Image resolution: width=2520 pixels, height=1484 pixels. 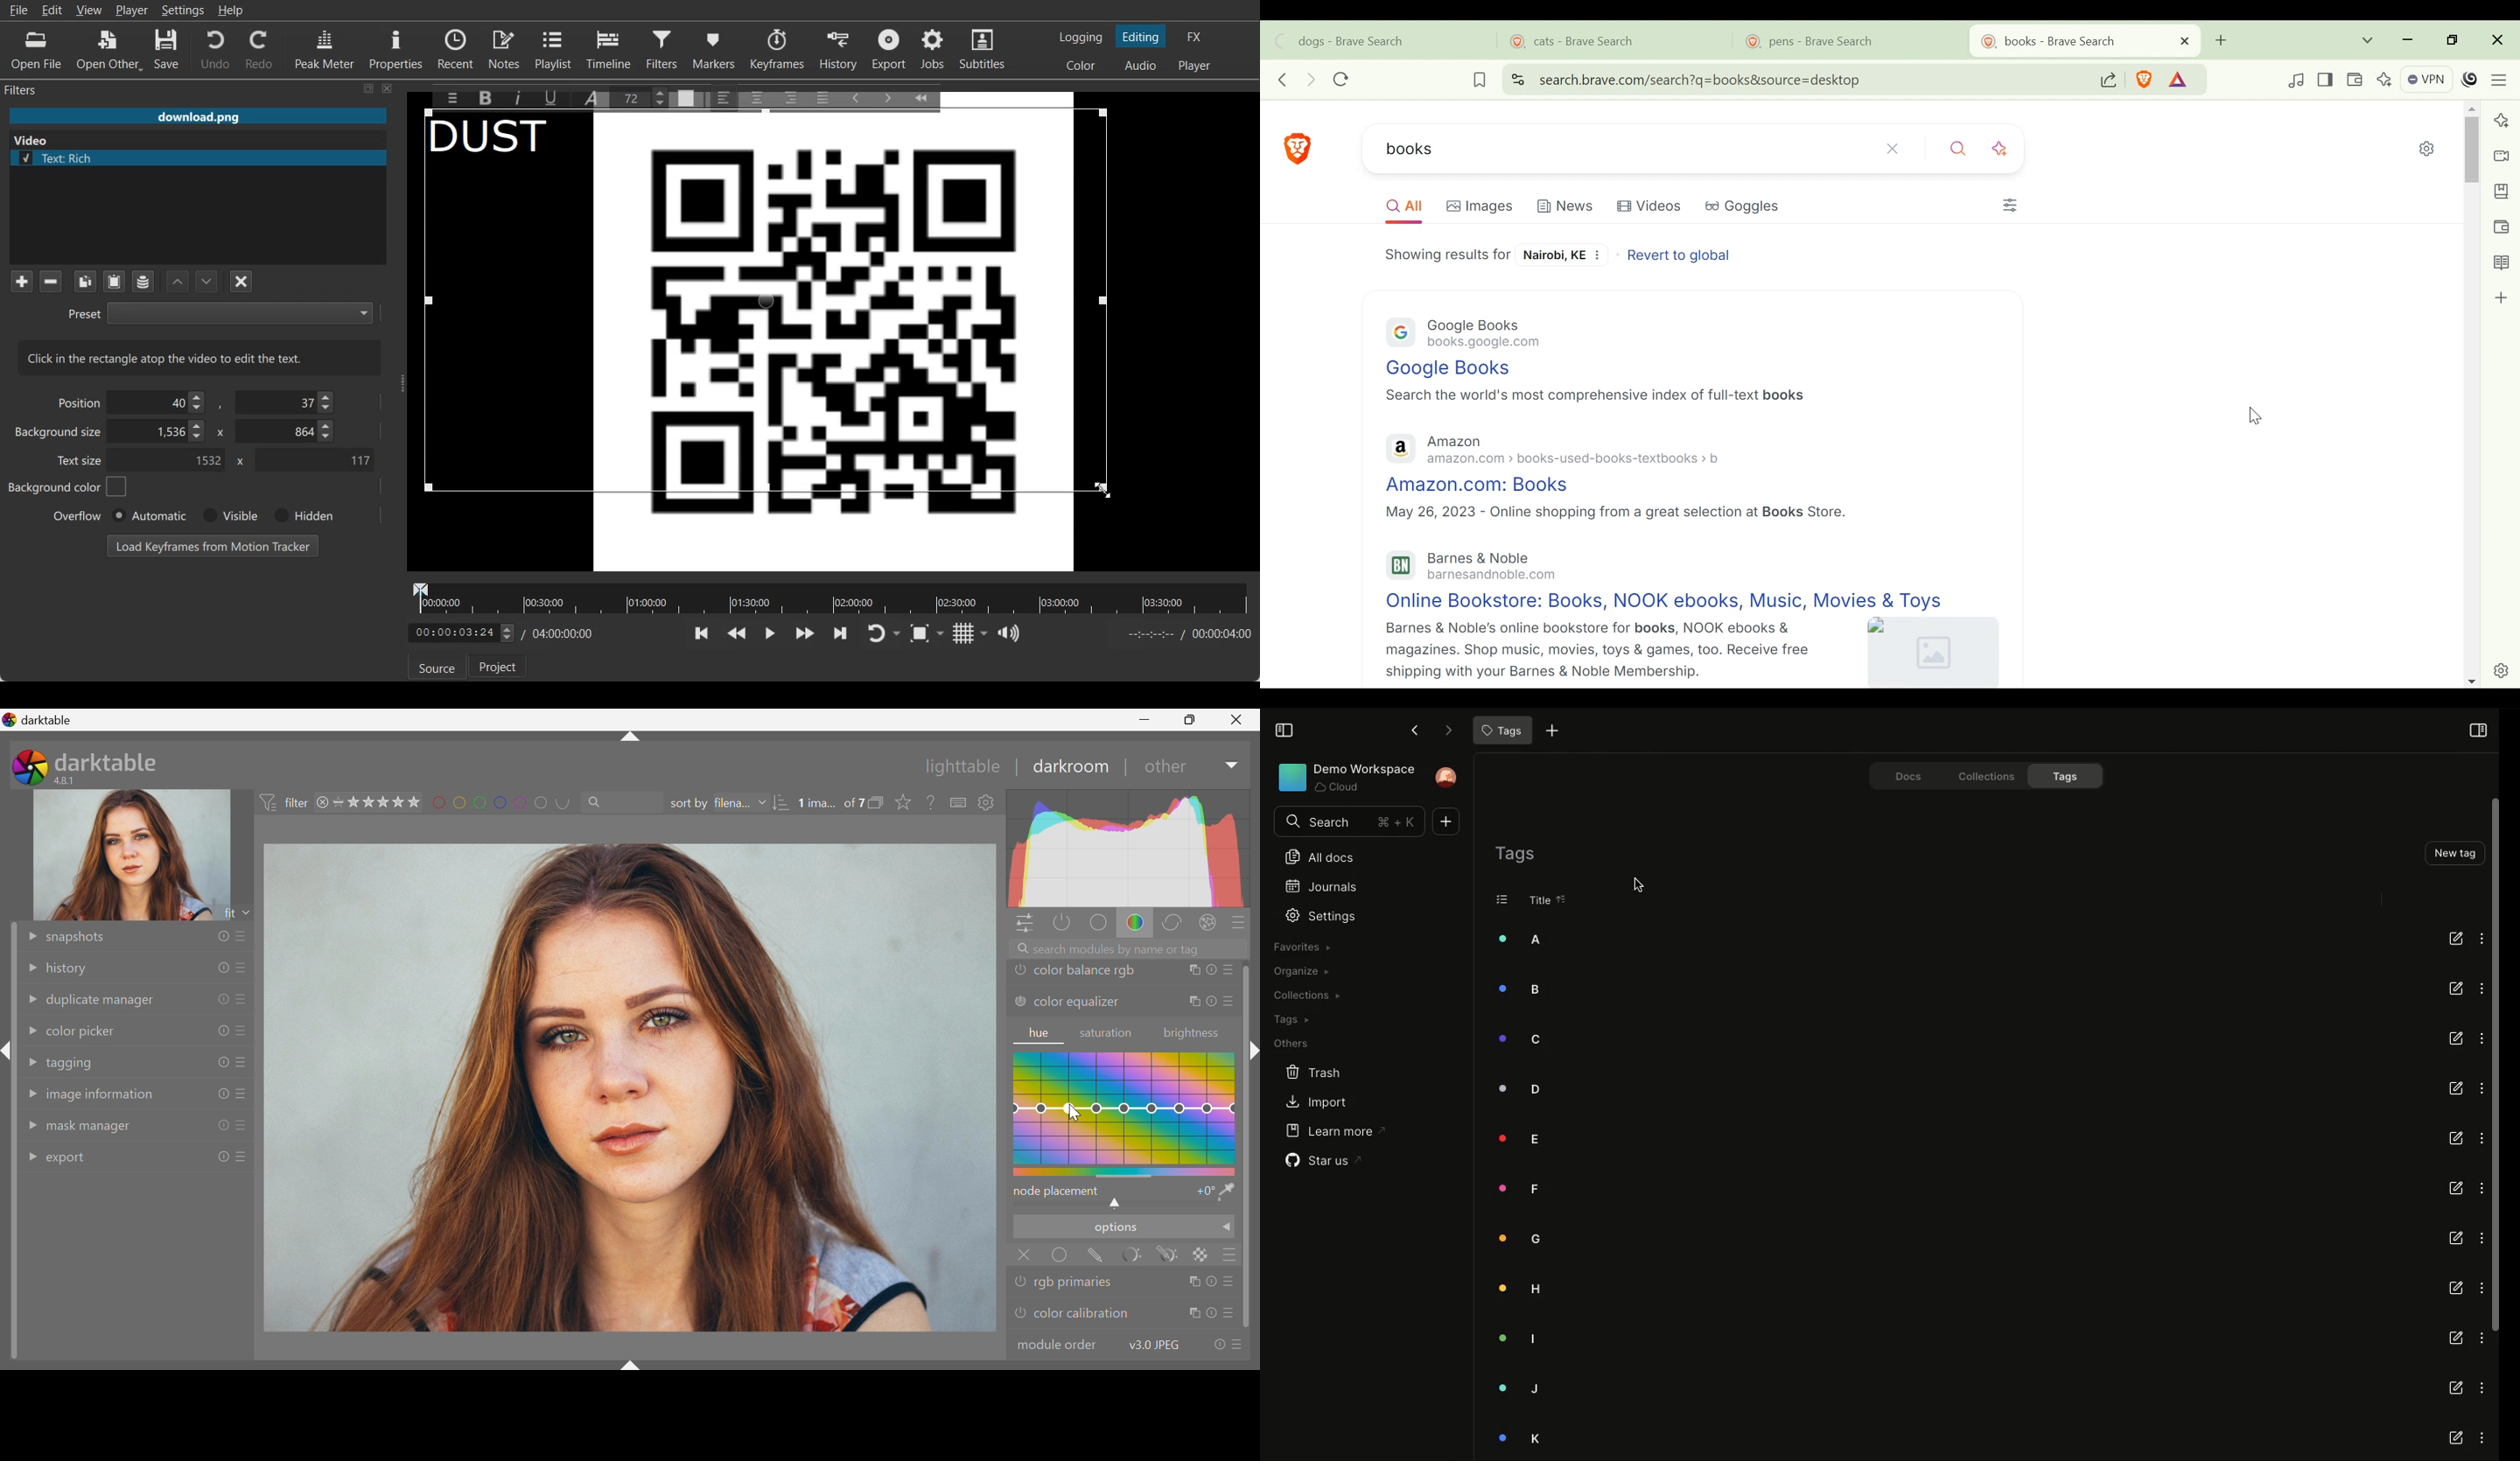 What do you see at coordinates (1192, 971) in the screenshot?
I see `multiple instance actions` at bounding box center [1192, 971].